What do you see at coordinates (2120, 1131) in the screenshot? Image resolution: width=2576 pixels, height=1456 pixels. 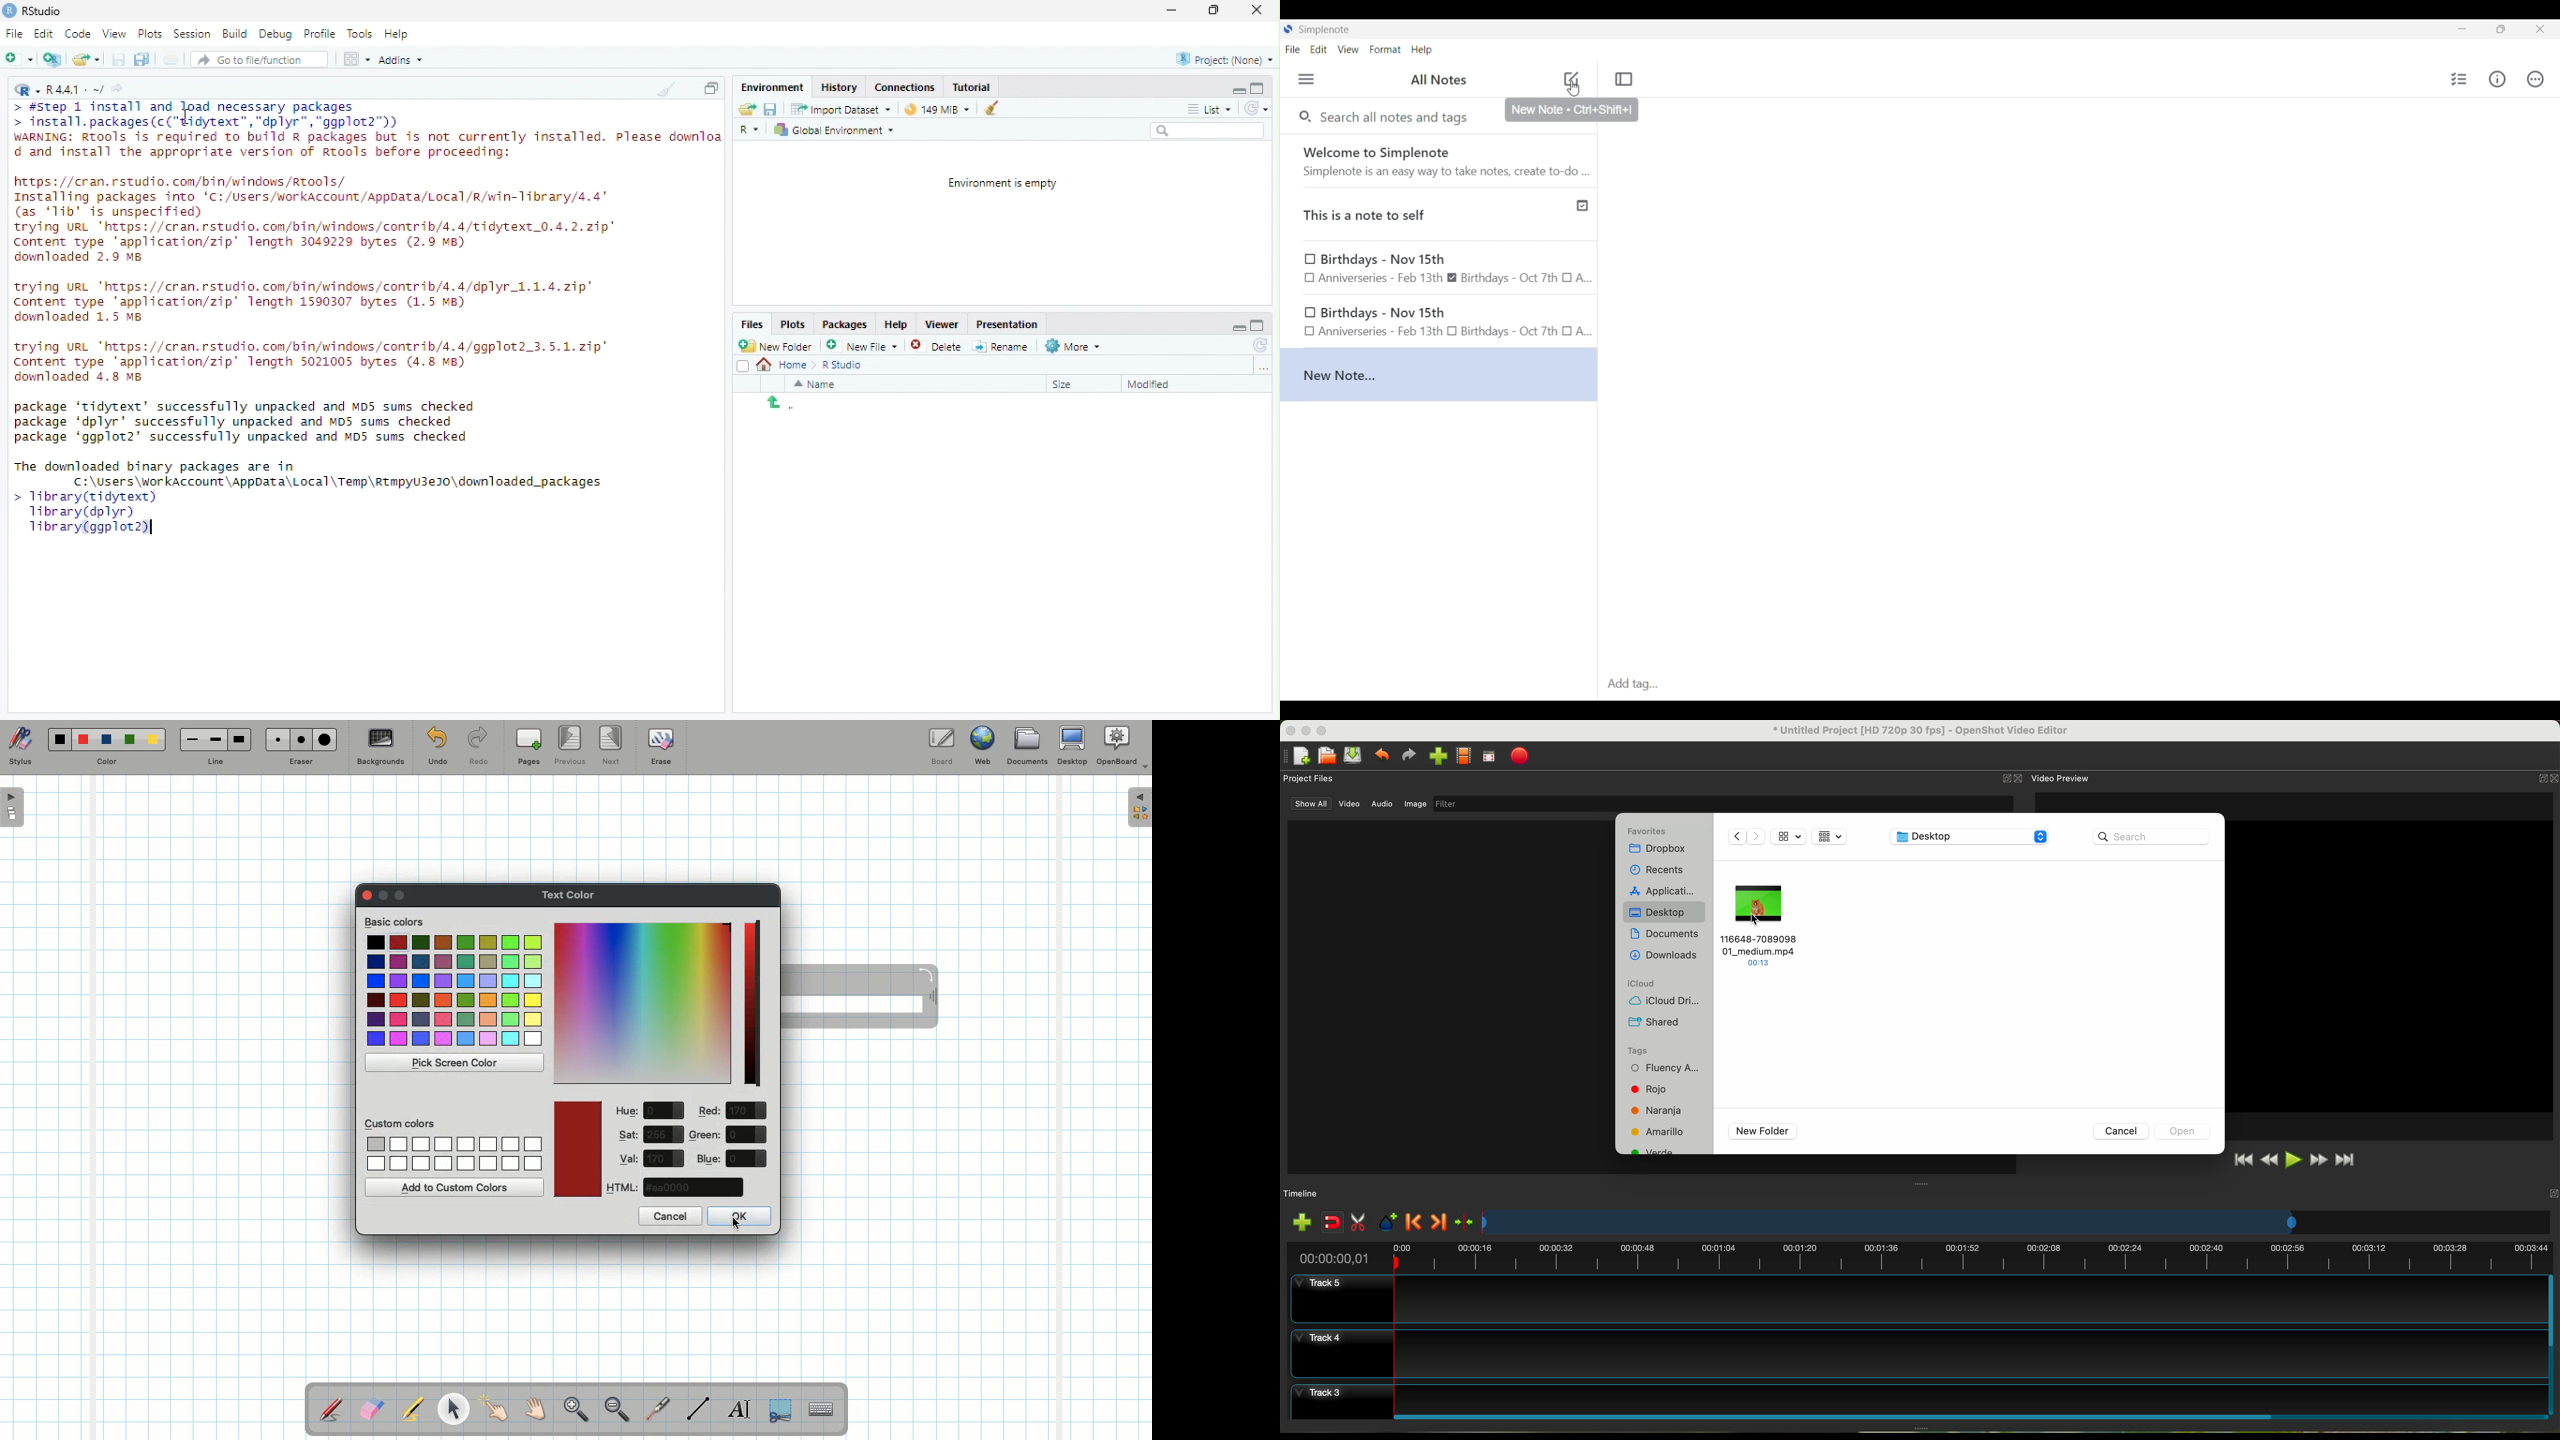 I see `cancel button` at bounding box center [2120, 1131].